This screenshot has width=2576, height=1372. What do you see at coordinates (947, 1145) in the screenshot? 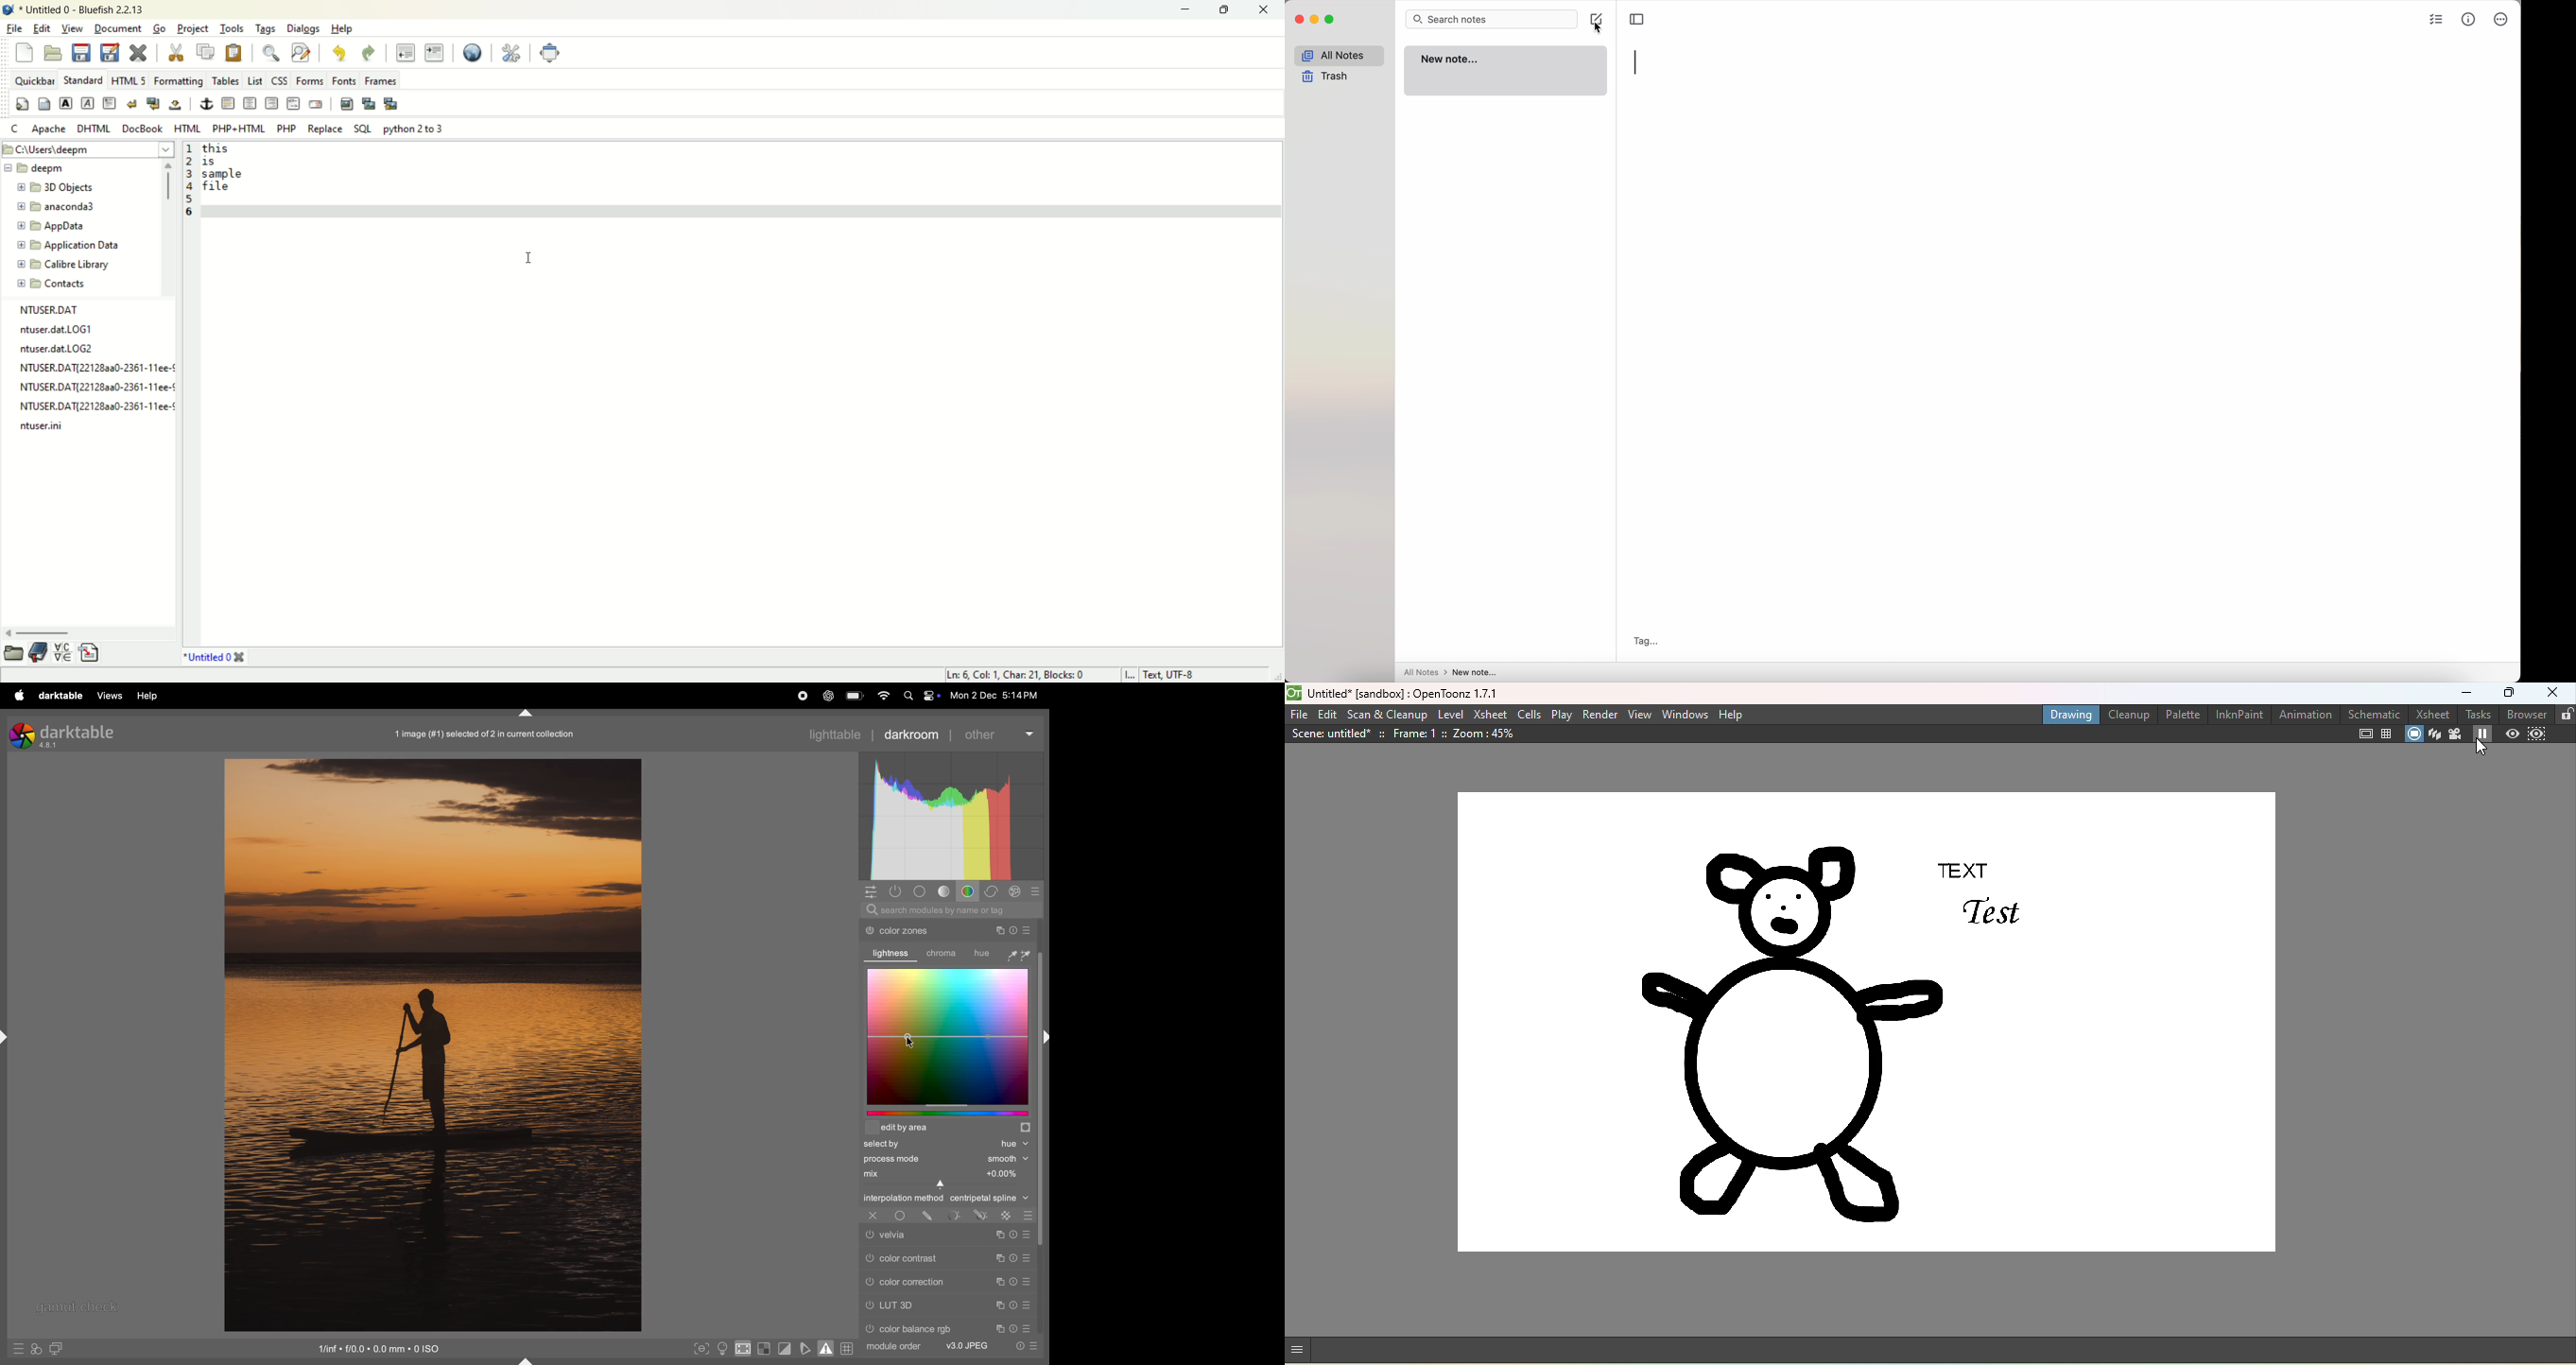
I see `selected hue` at bounding box center [947, 1145].